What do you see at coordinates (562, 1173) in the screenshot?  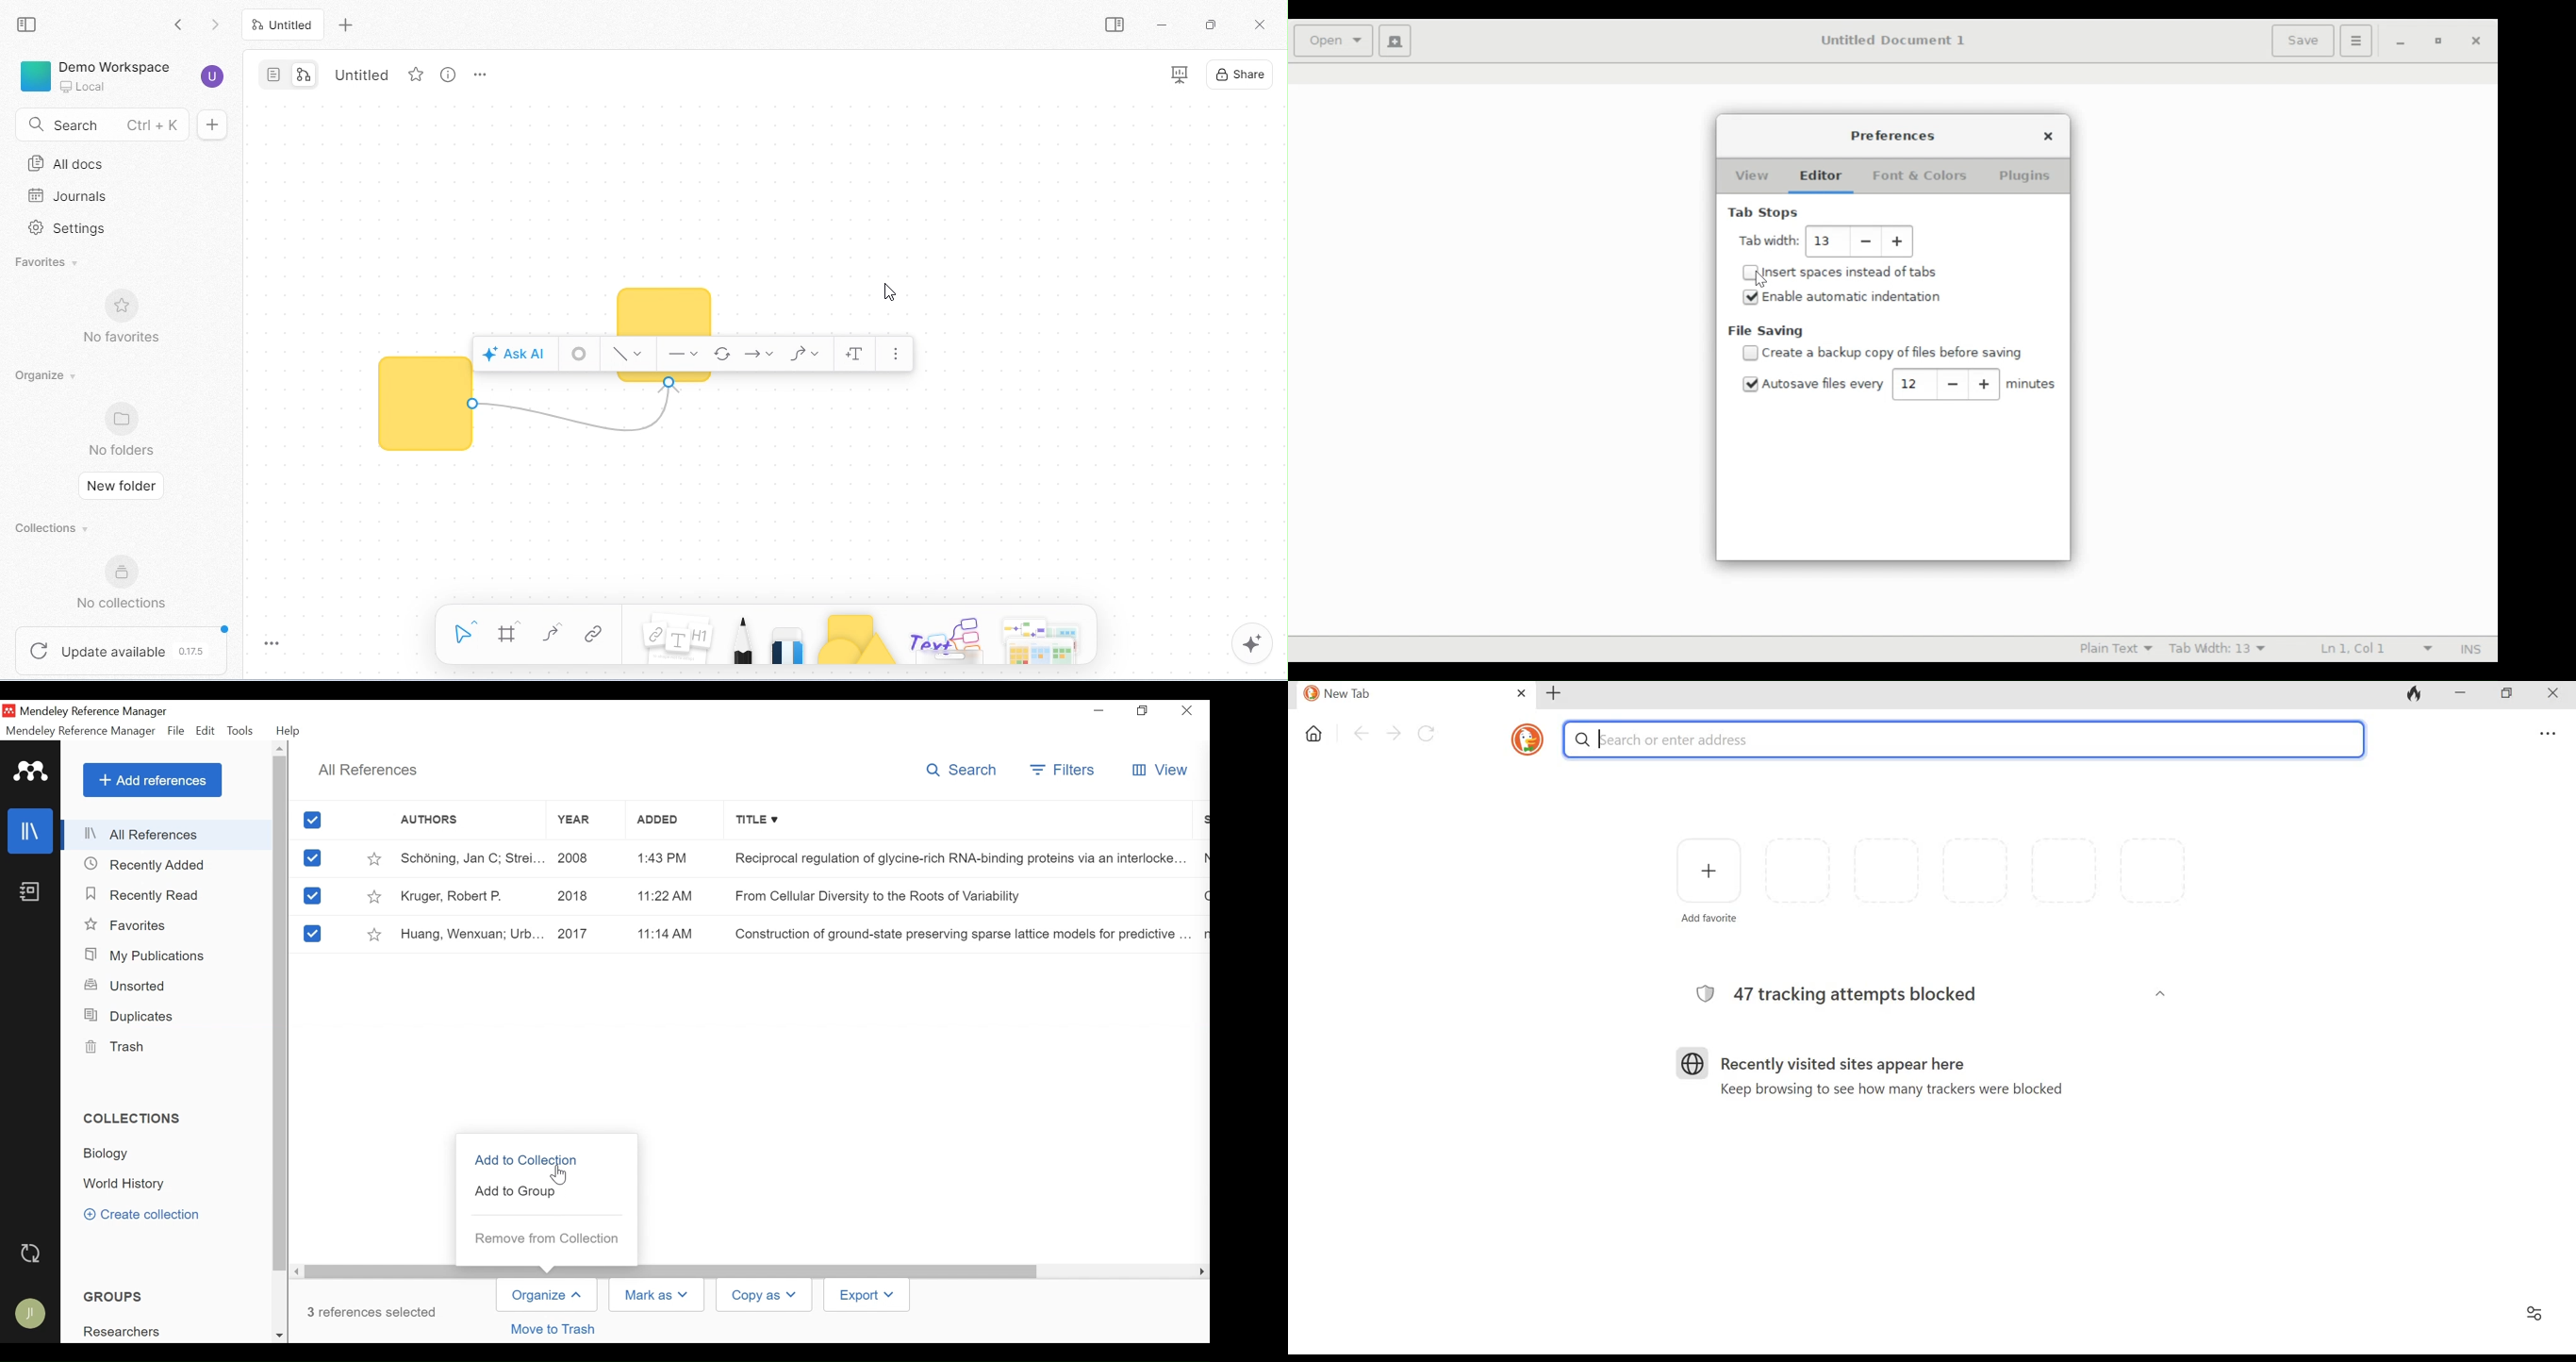 I see `Cursor` at bounding box center [562, 1173].